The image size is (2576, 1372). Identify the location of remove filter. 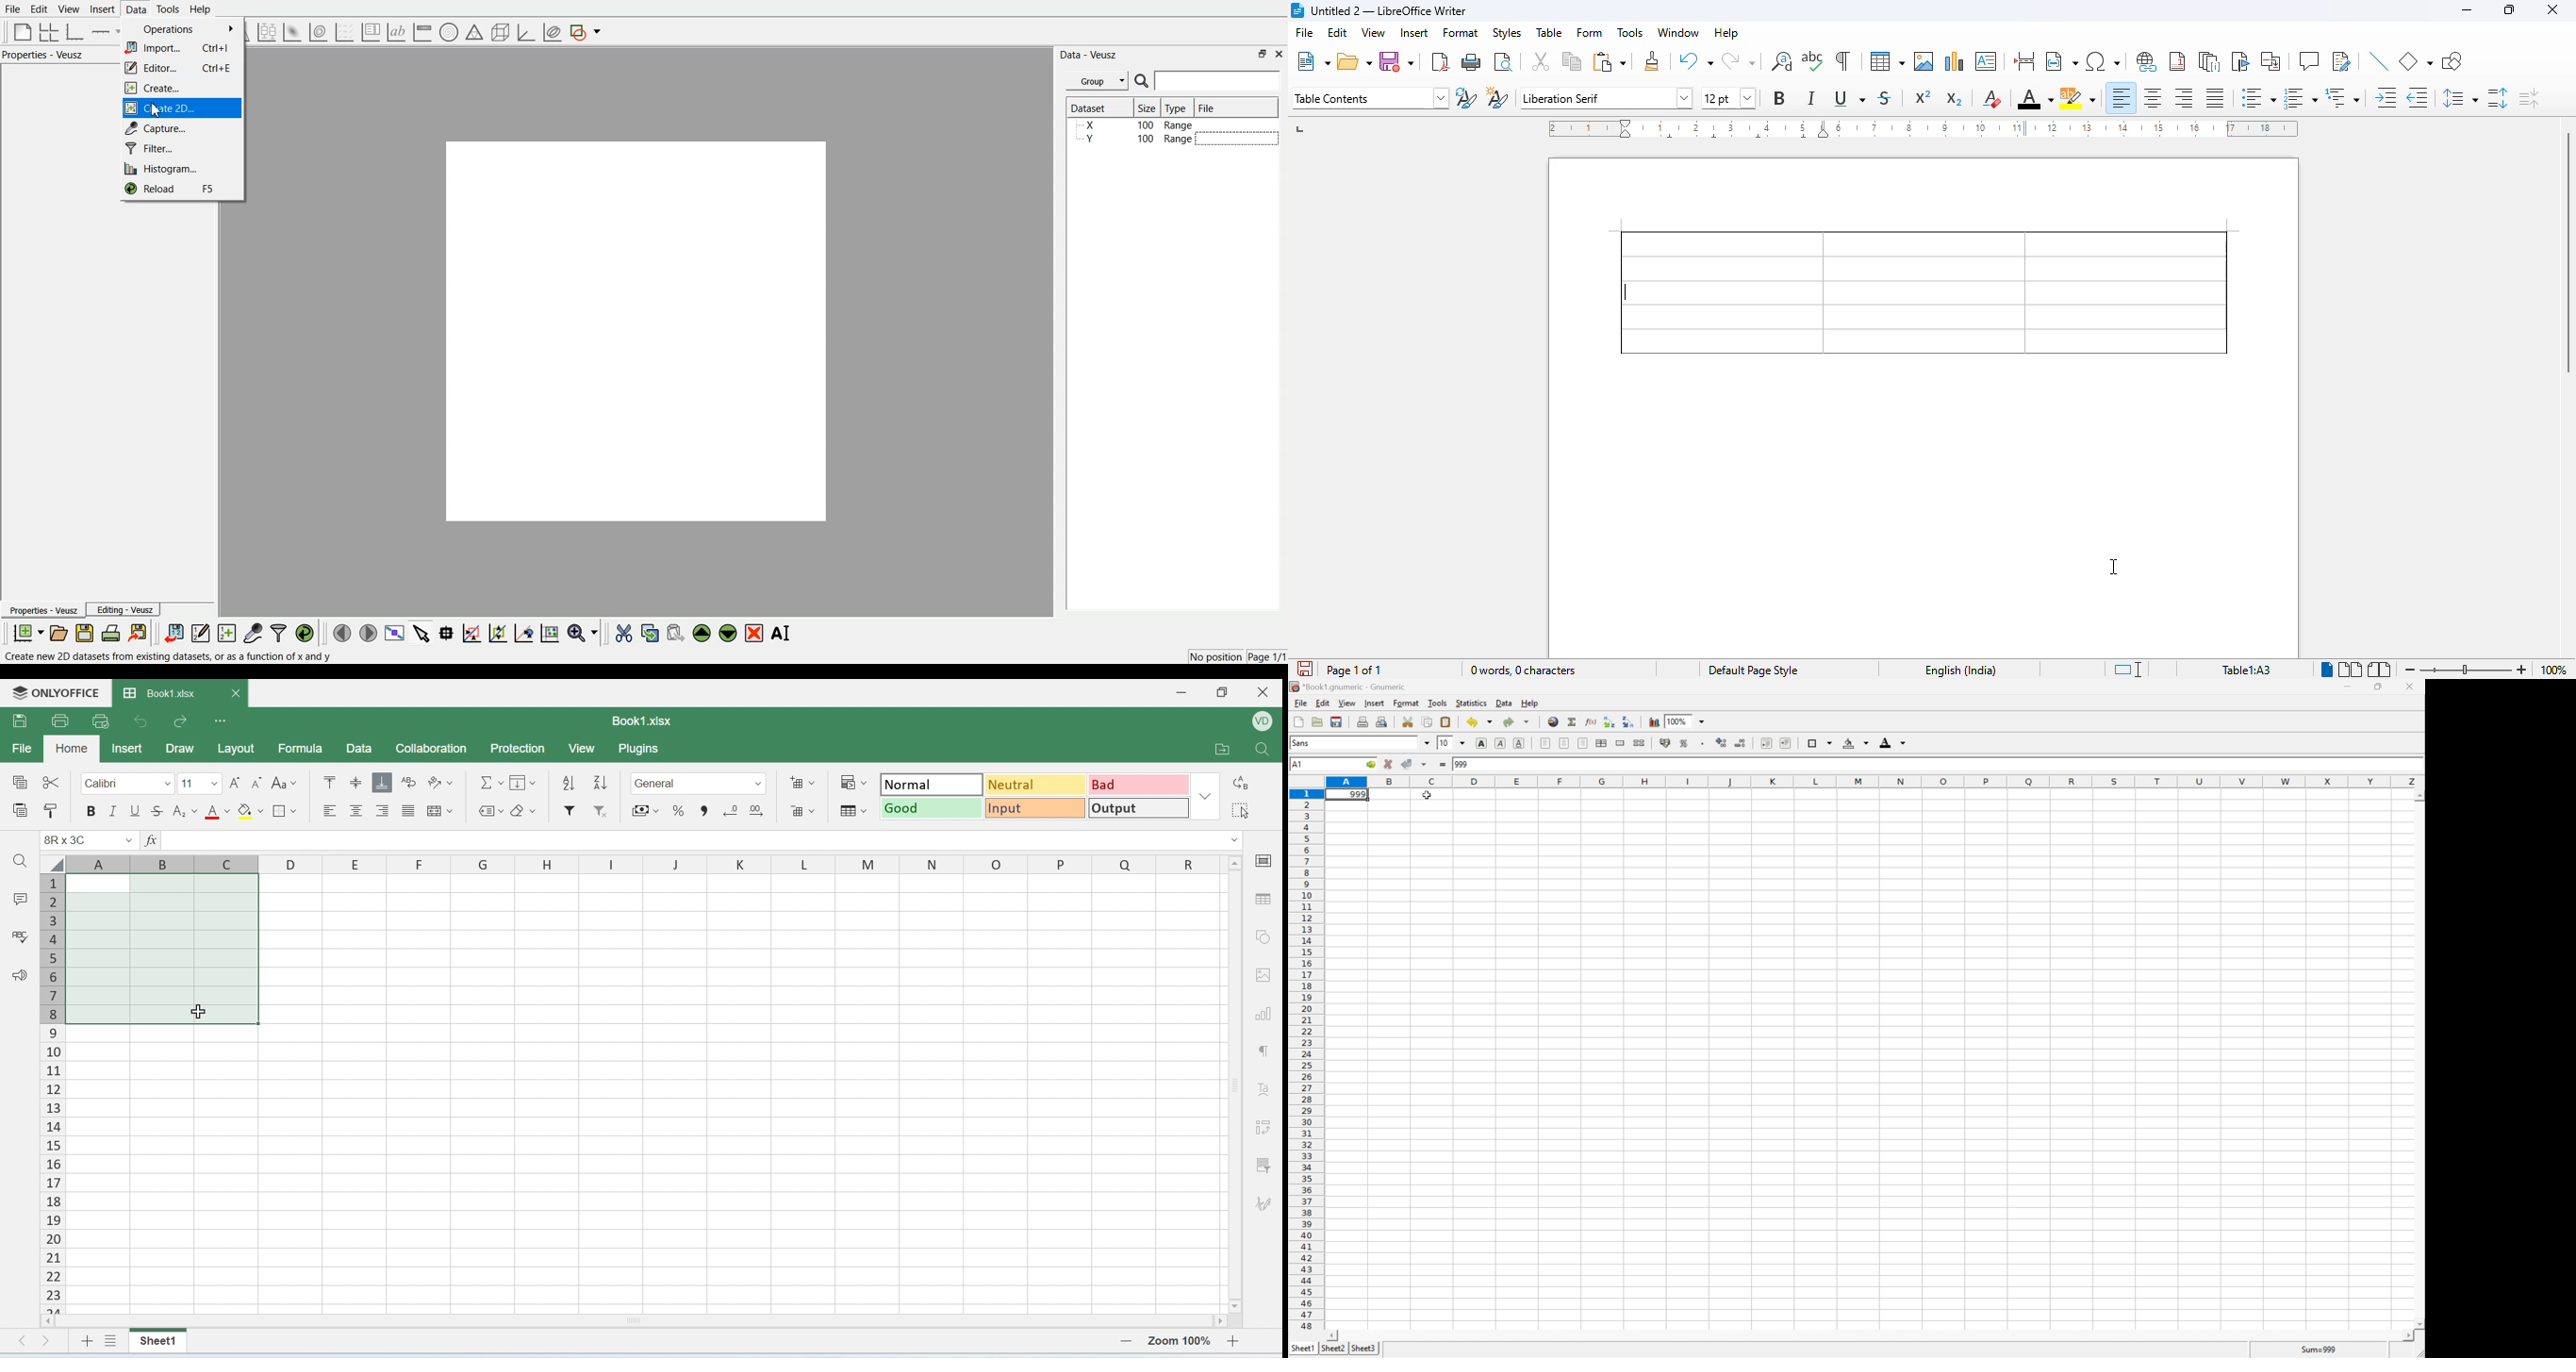
(603, 810).